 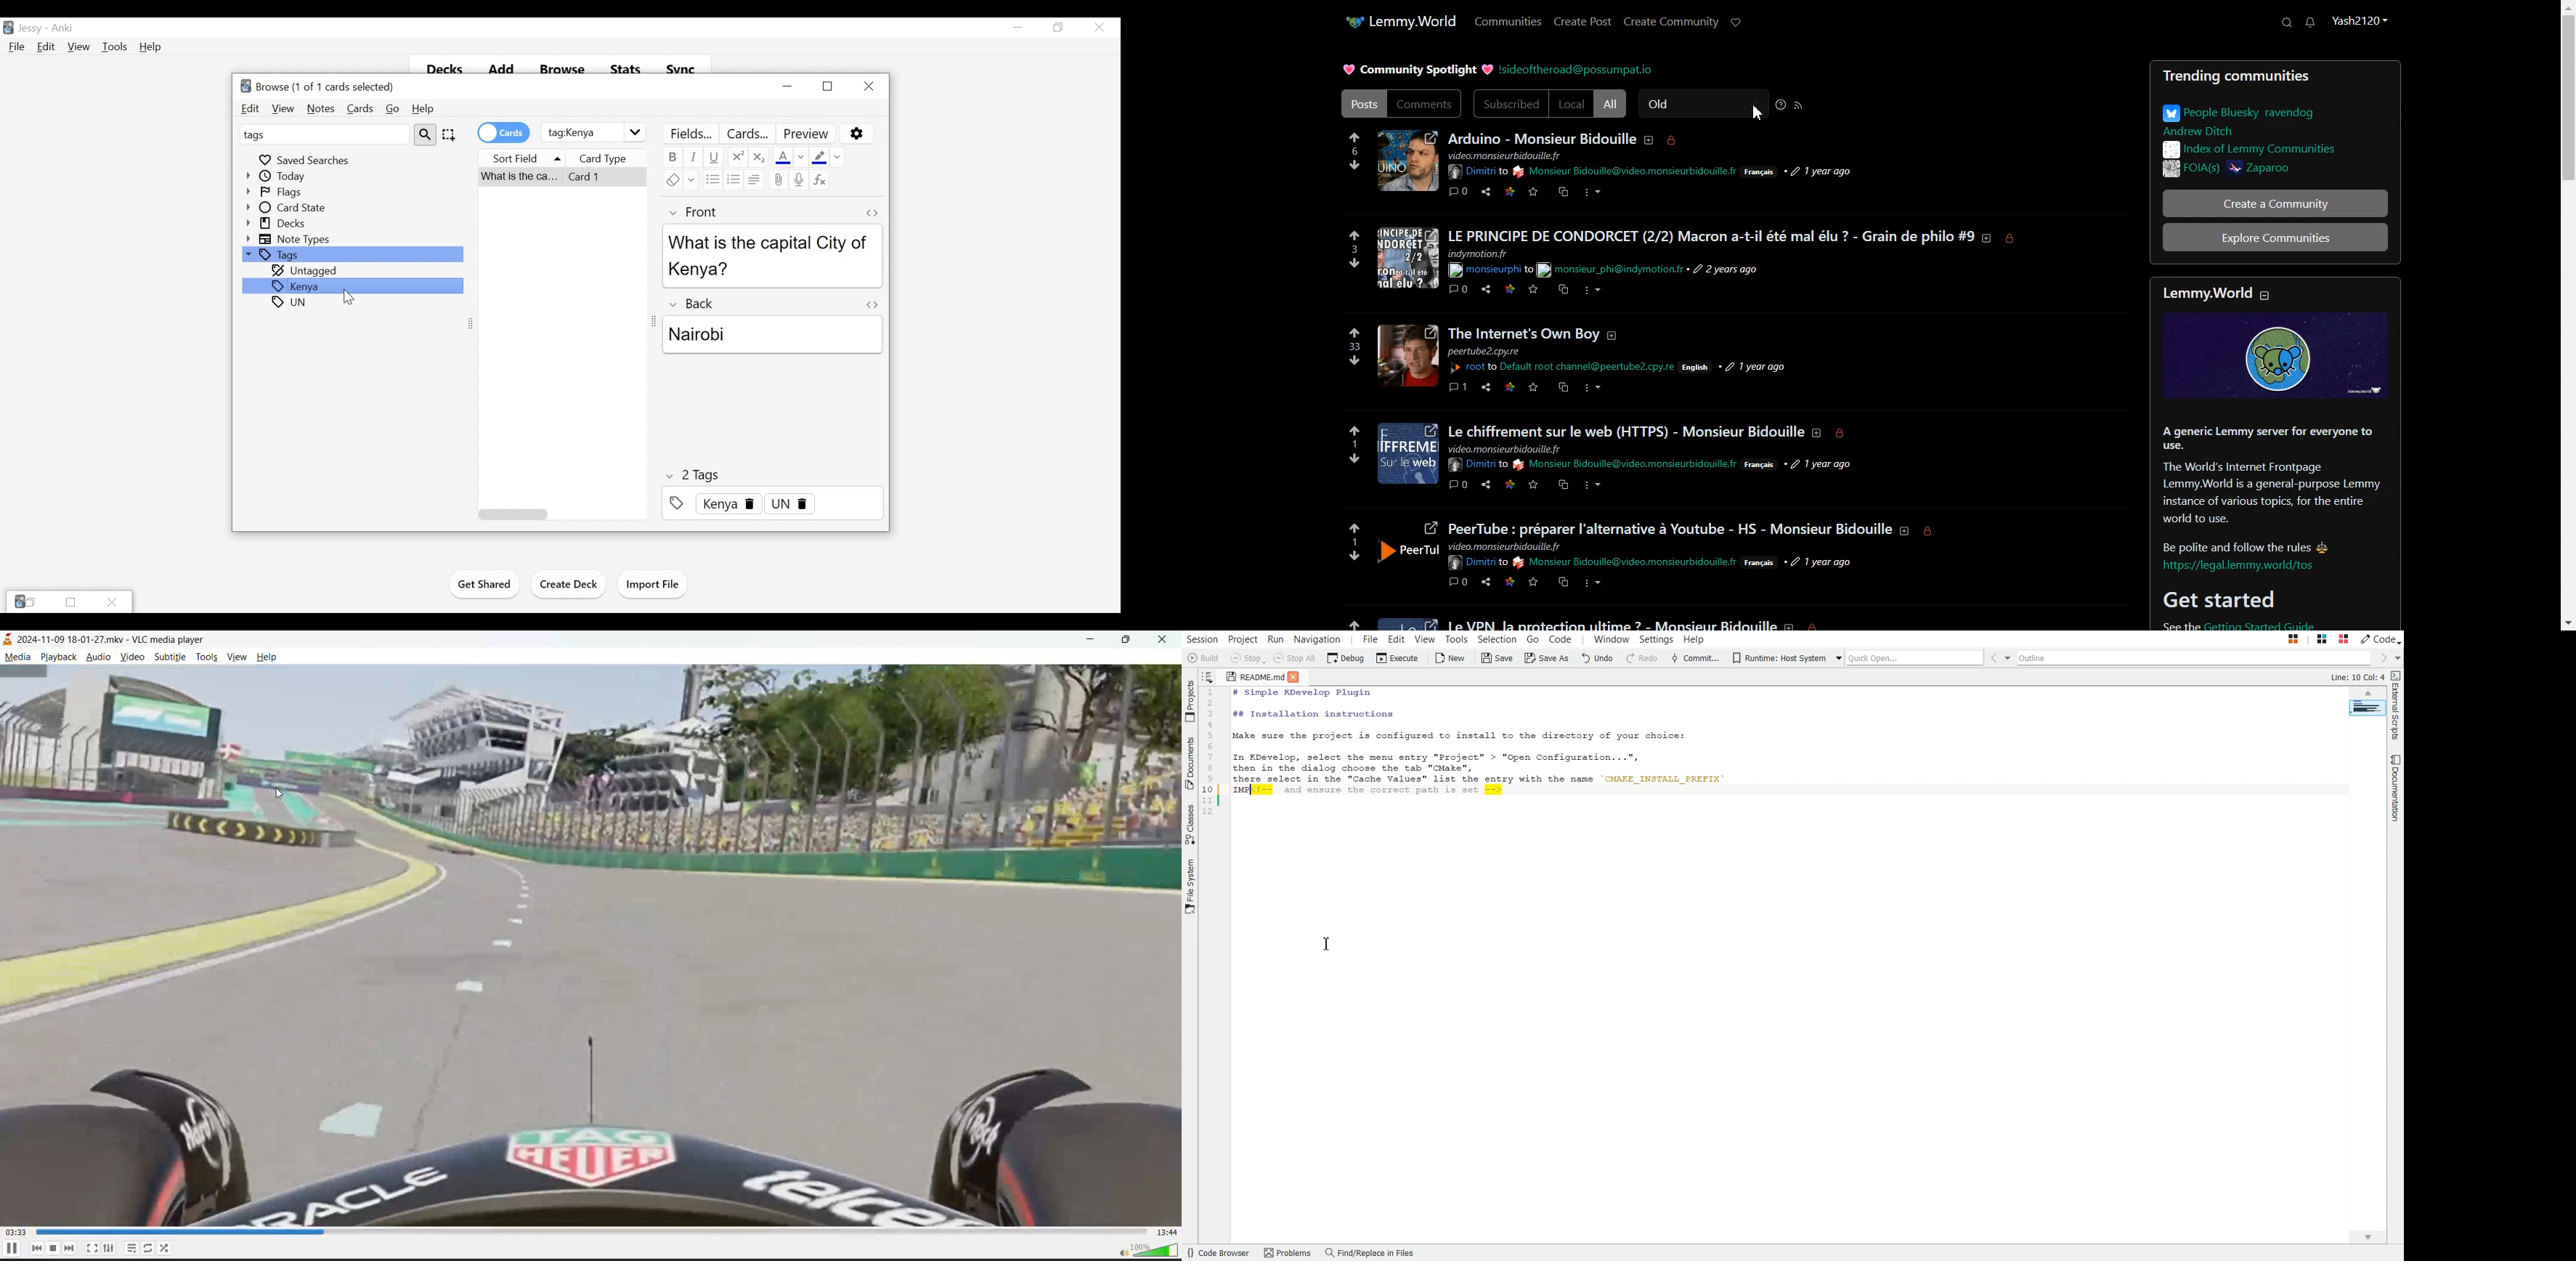 What do you see at coordinates (524, 156) in the screenshot?
I see `Sort field` at bounding box center [524, 156].